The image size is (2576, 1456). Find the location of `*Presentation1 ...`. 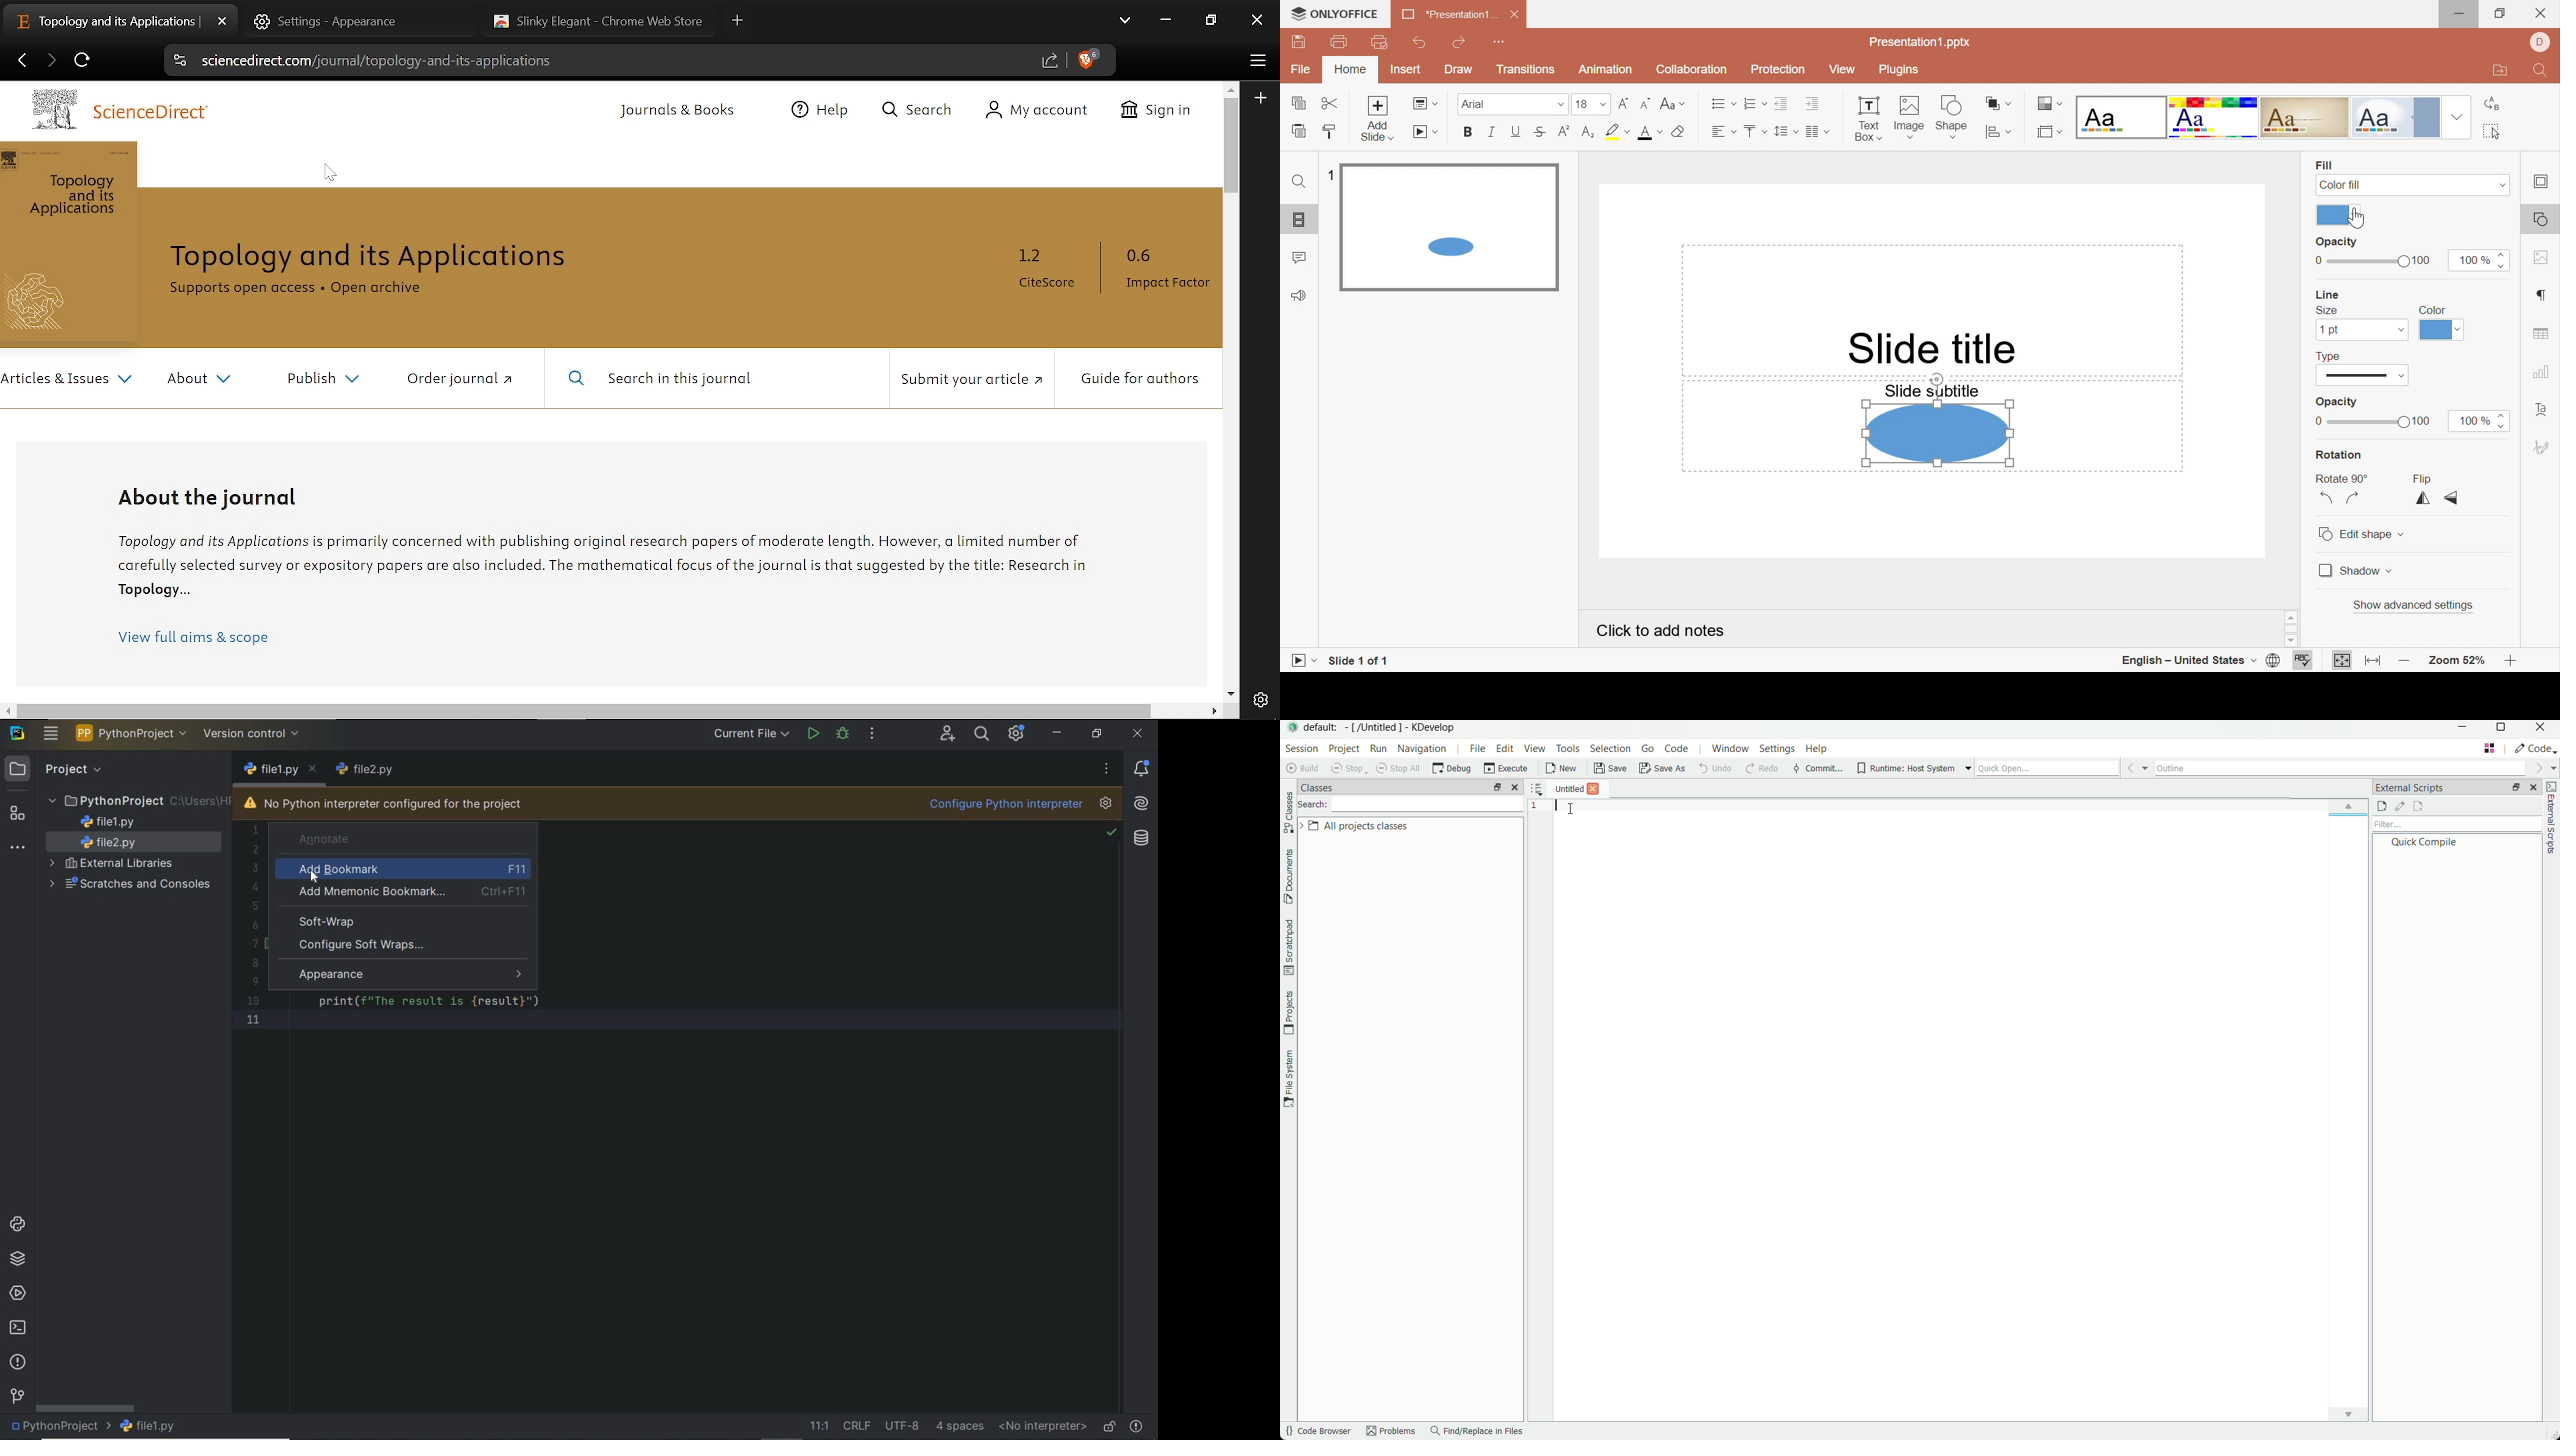

*Presentation1 ... is located at coordinates (1449, 15).